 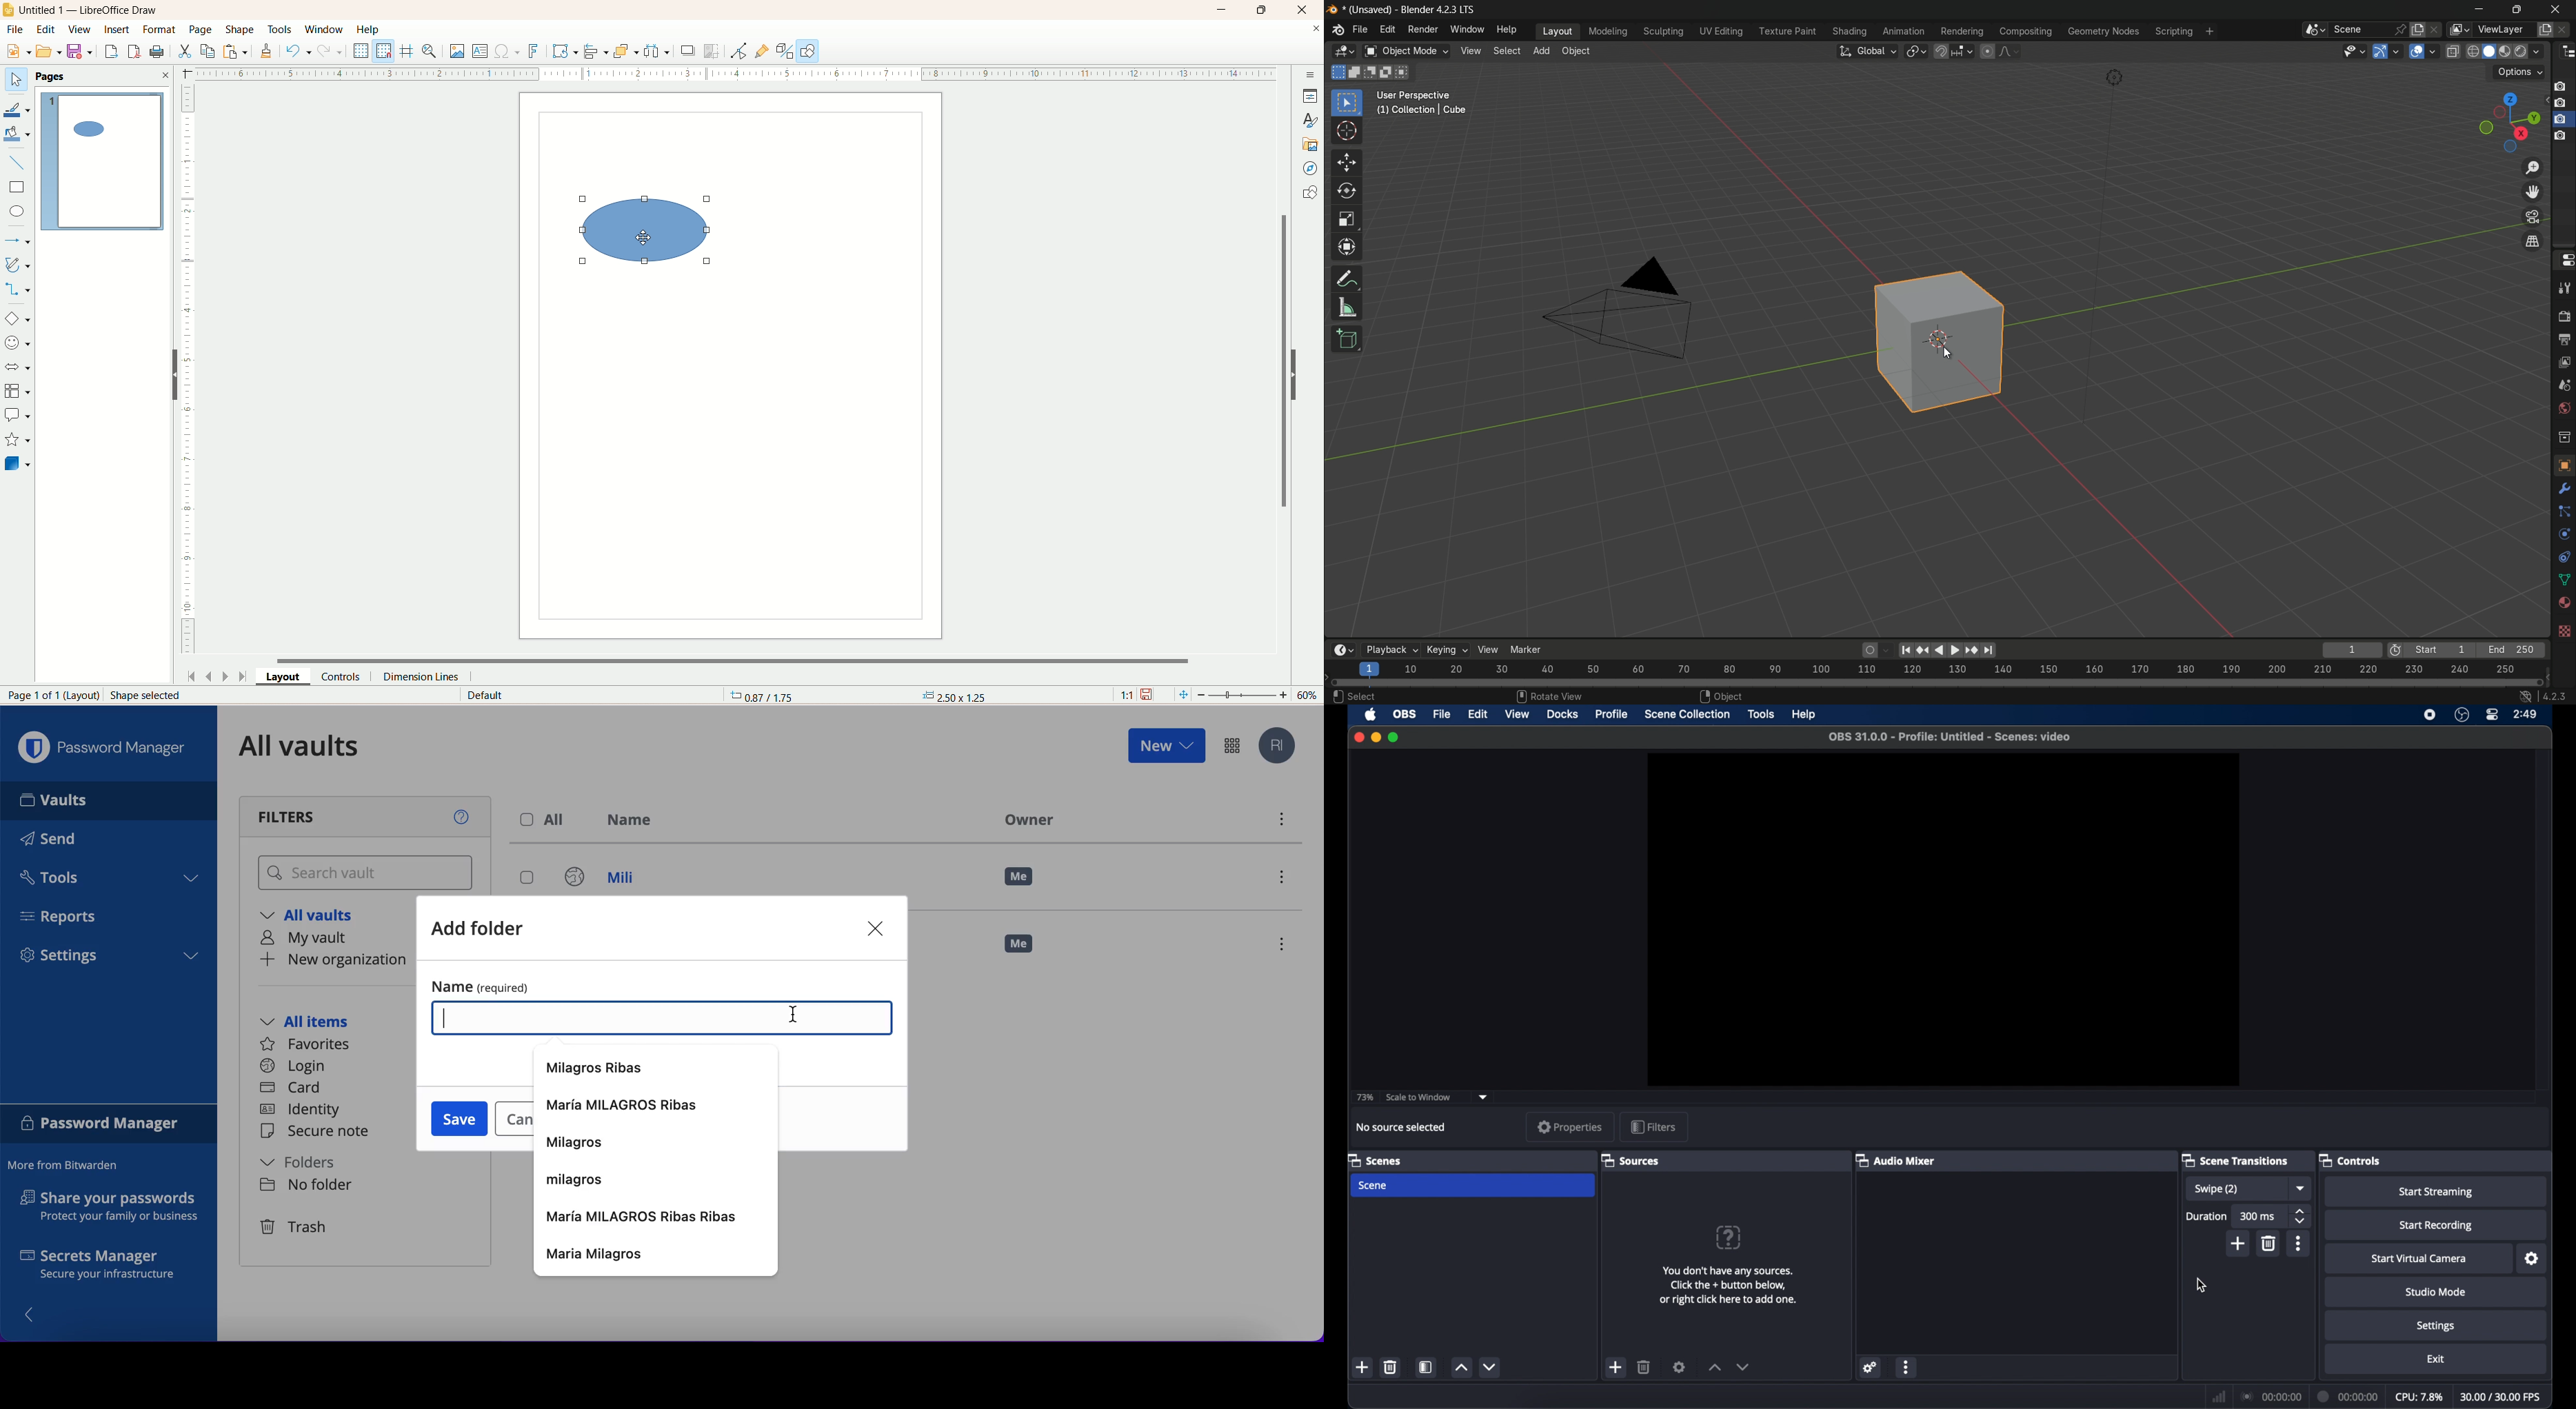 I want to click on set new selection, so click(x=1336, y=72).